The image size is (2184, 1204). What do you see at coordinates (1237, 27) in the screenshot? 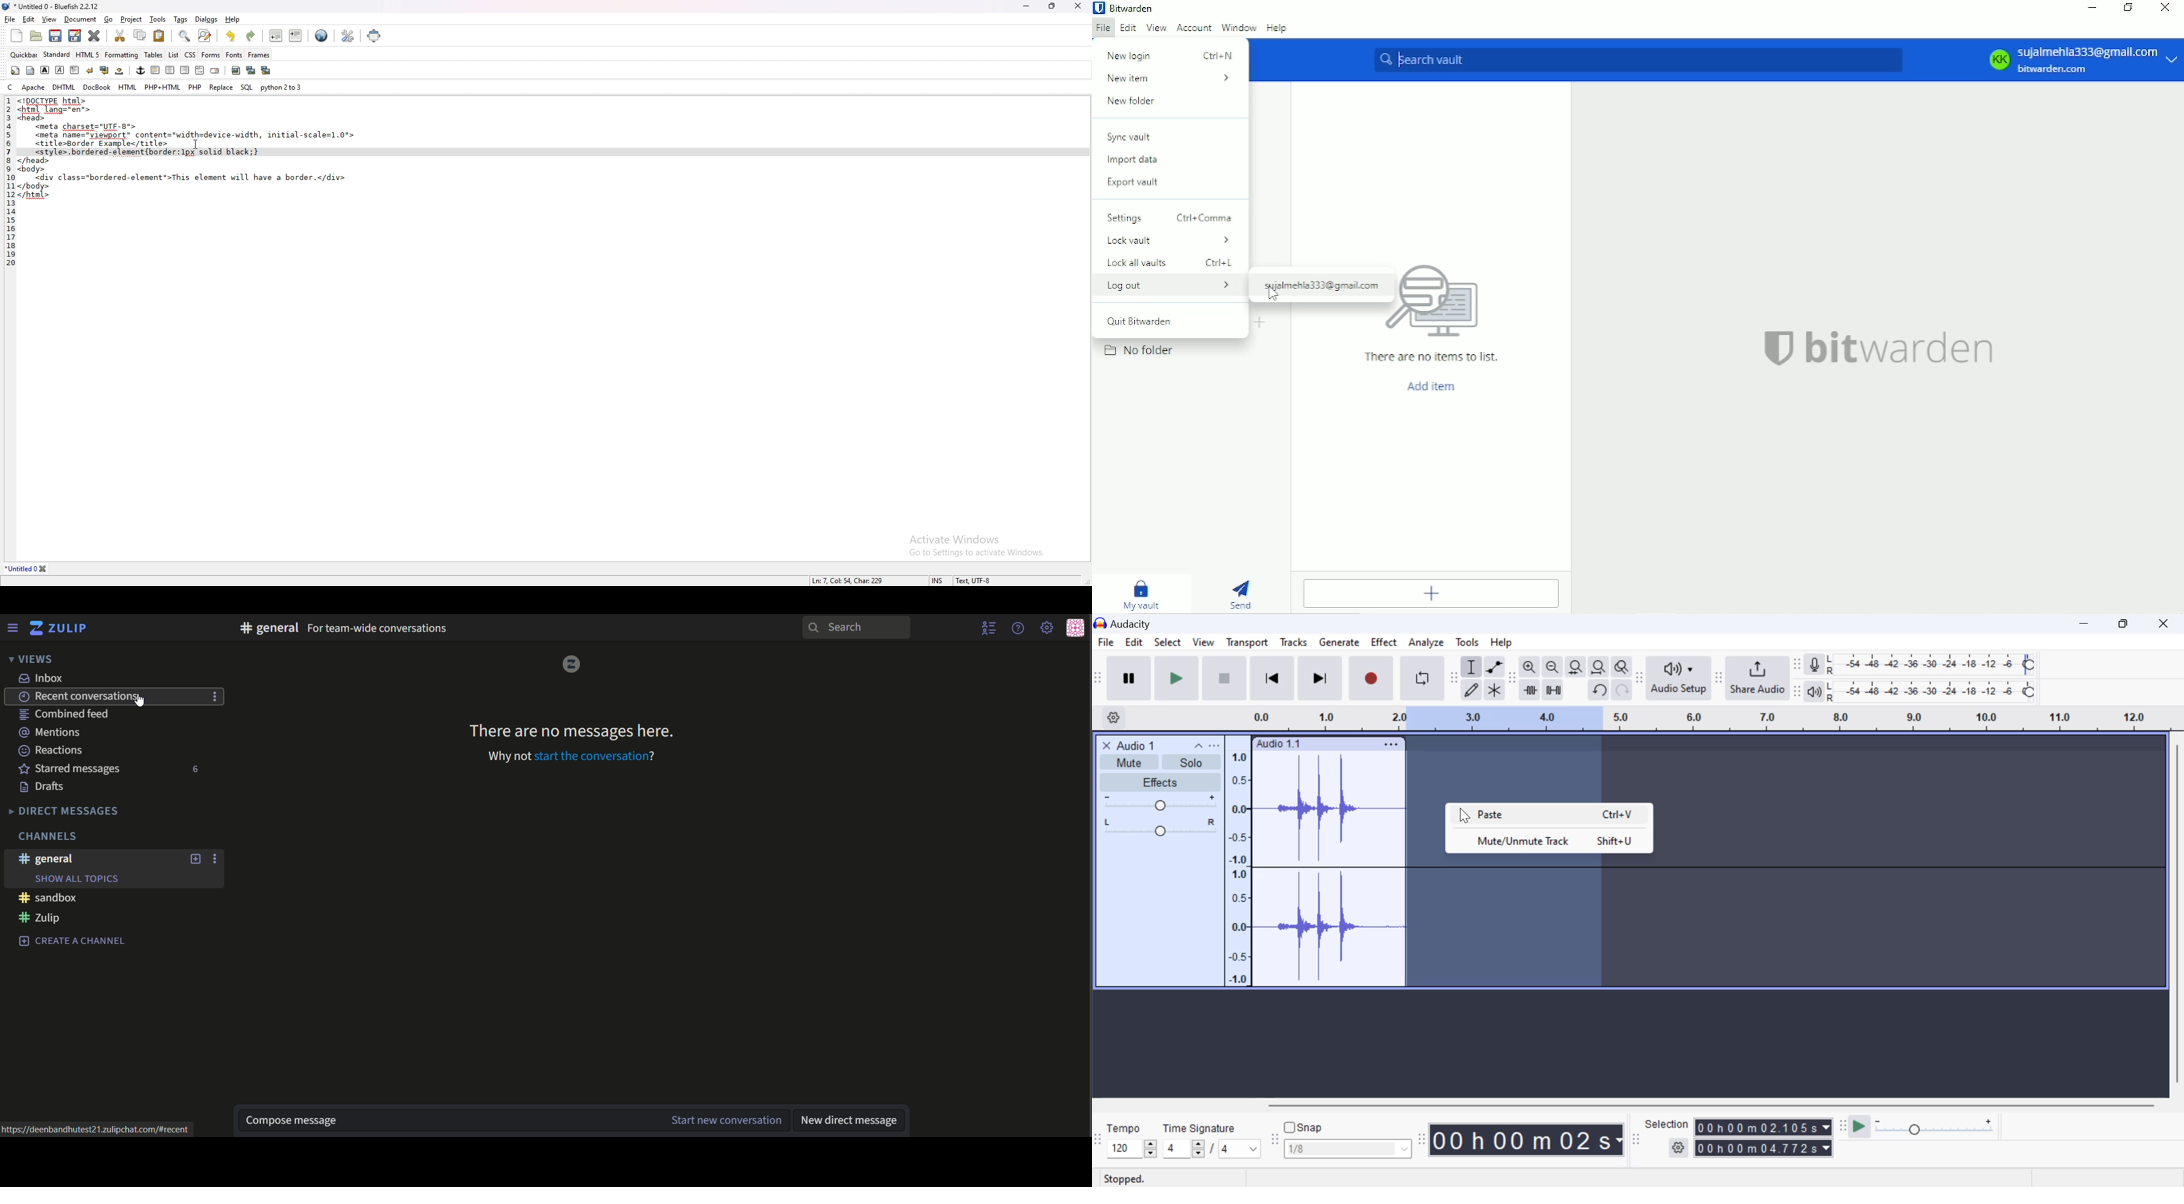
I see `Window` at bounding box center [1237, 27].